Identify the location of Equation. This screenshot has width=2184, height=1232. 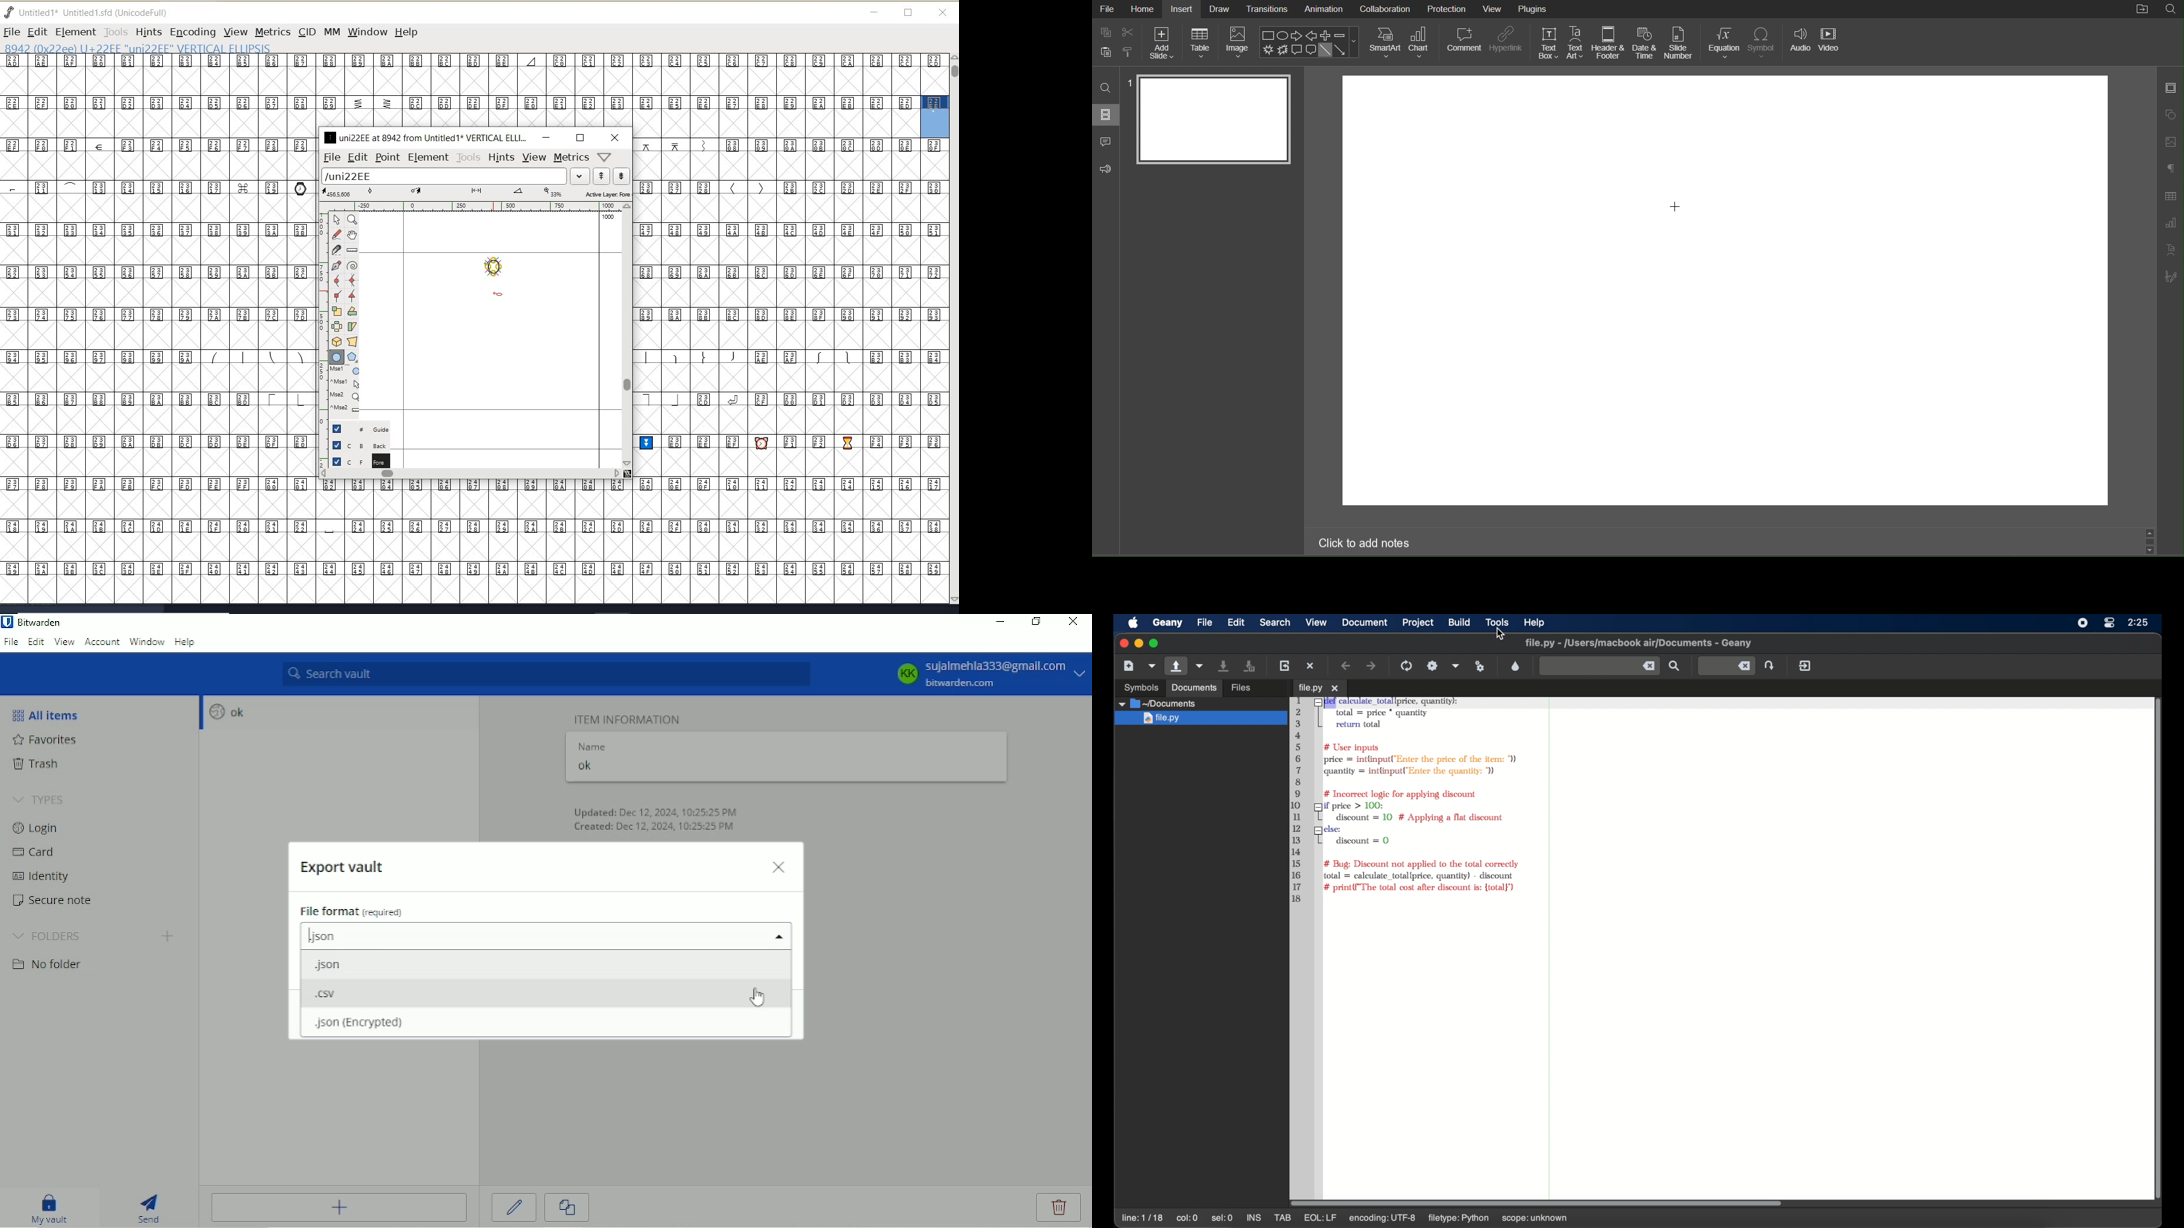
(1725, 42).